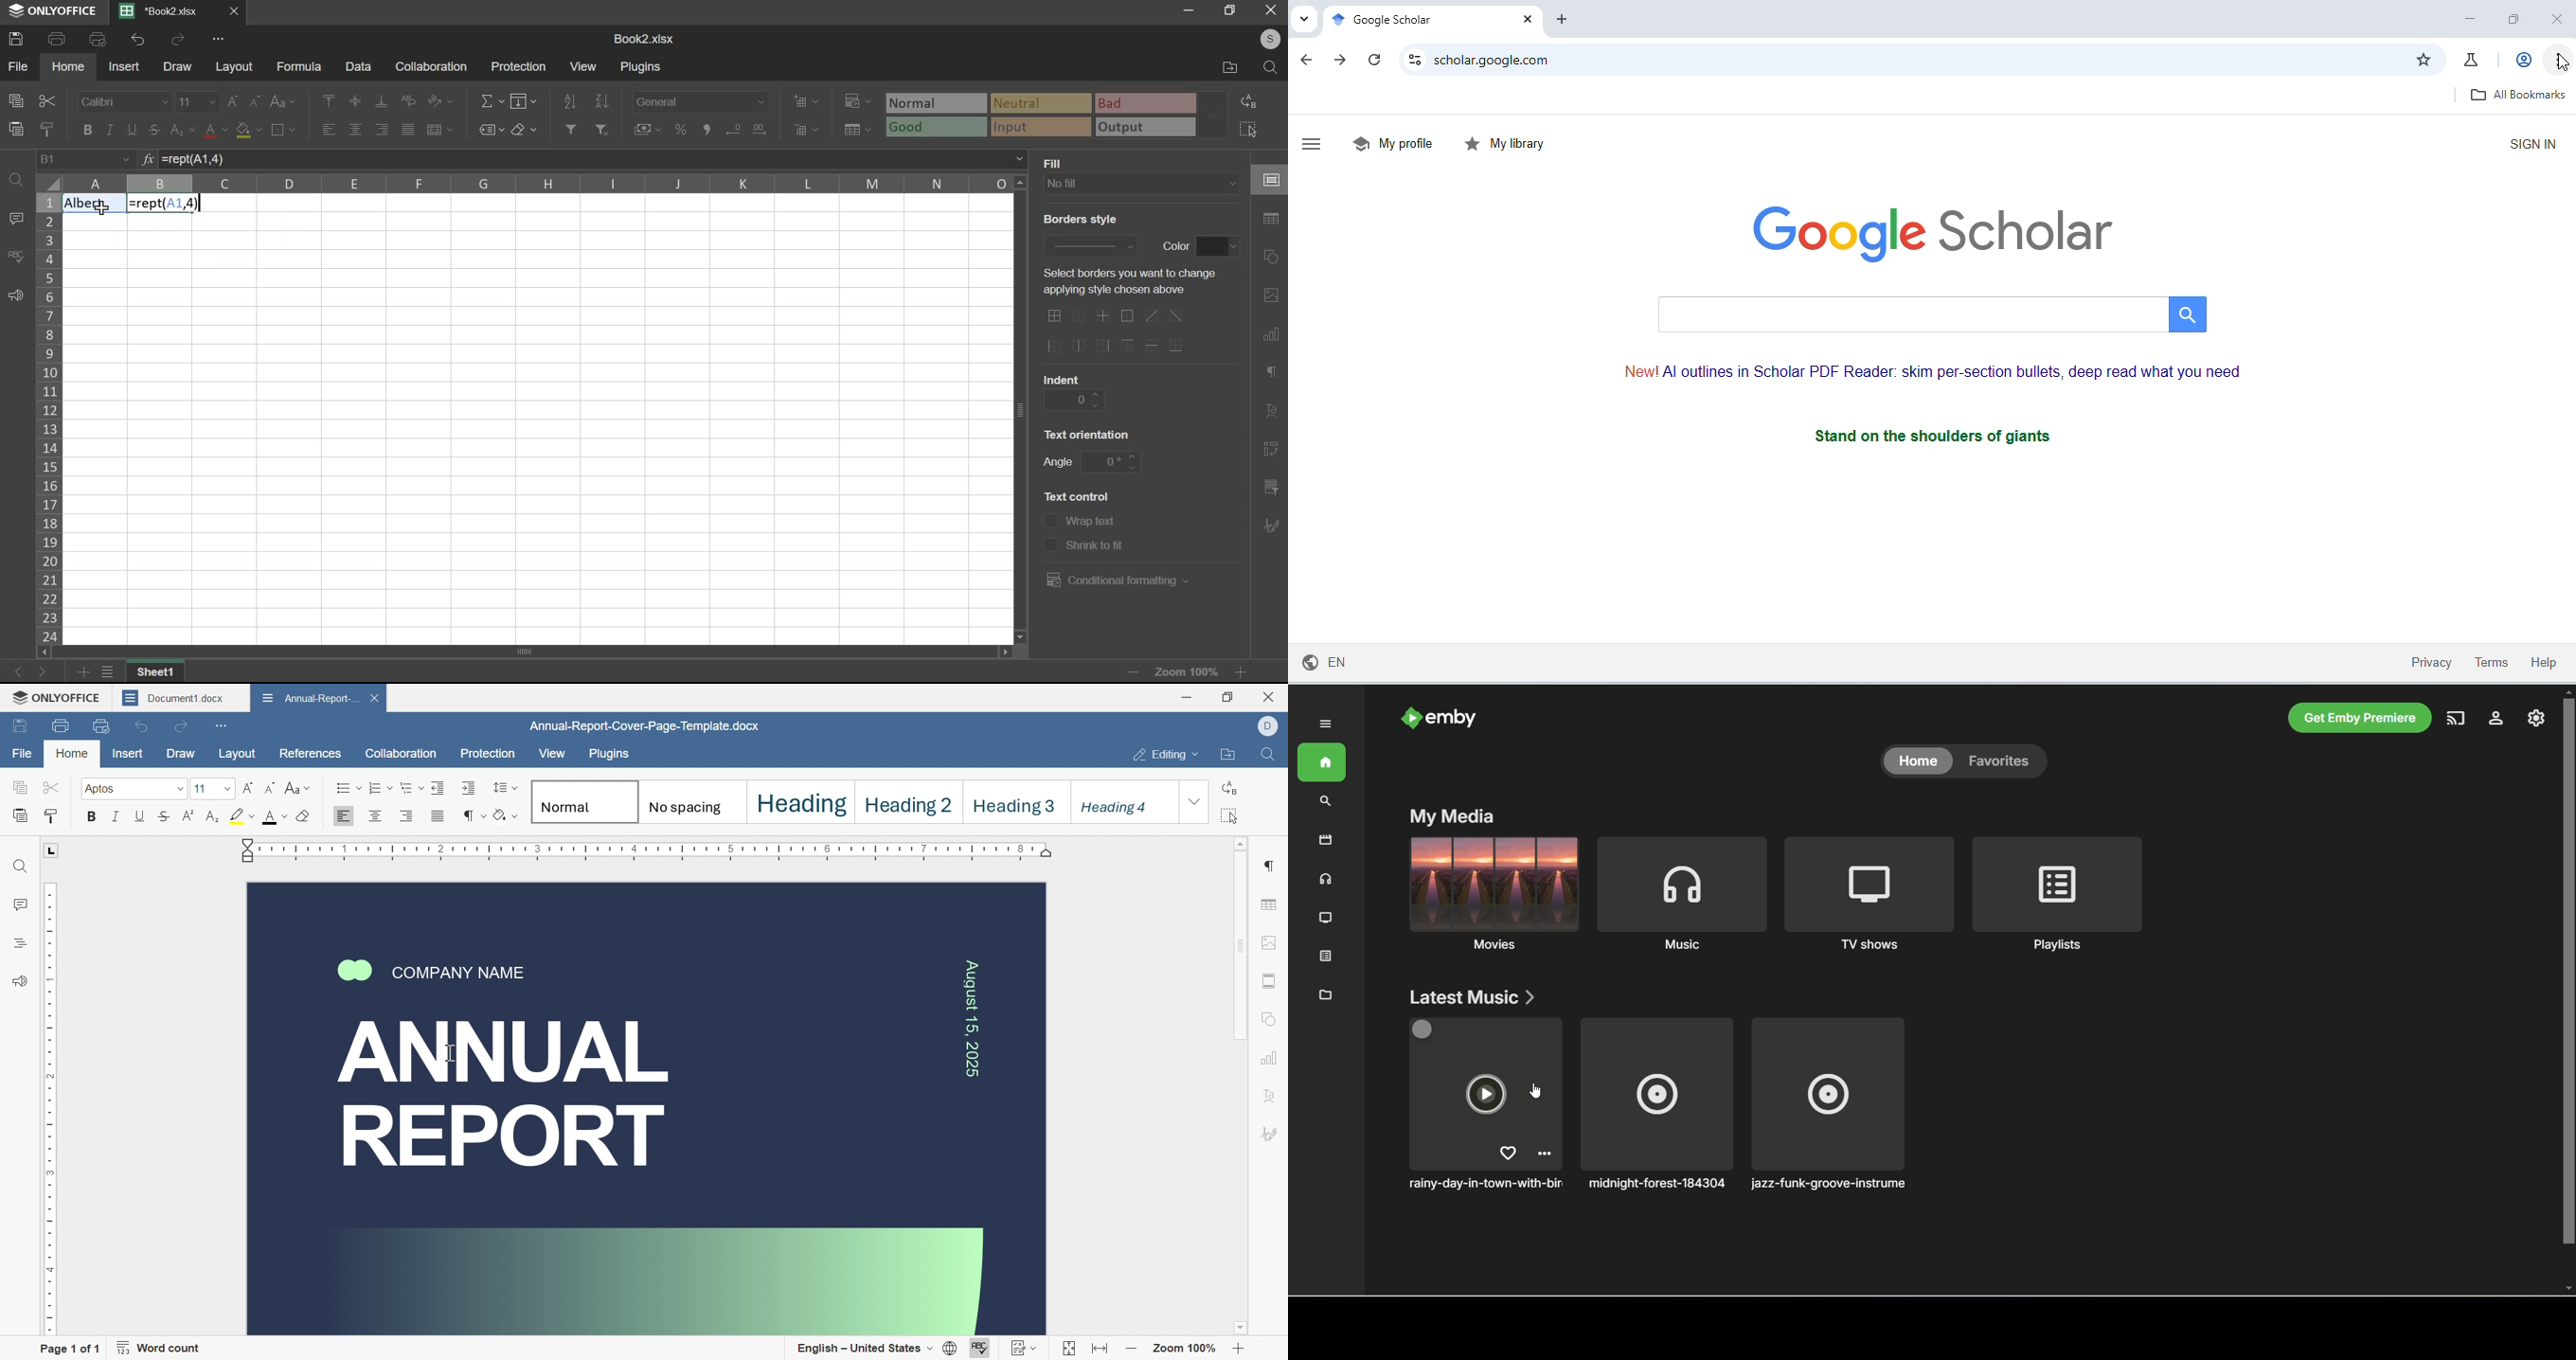  I want to click on close, so click(1270, 11).